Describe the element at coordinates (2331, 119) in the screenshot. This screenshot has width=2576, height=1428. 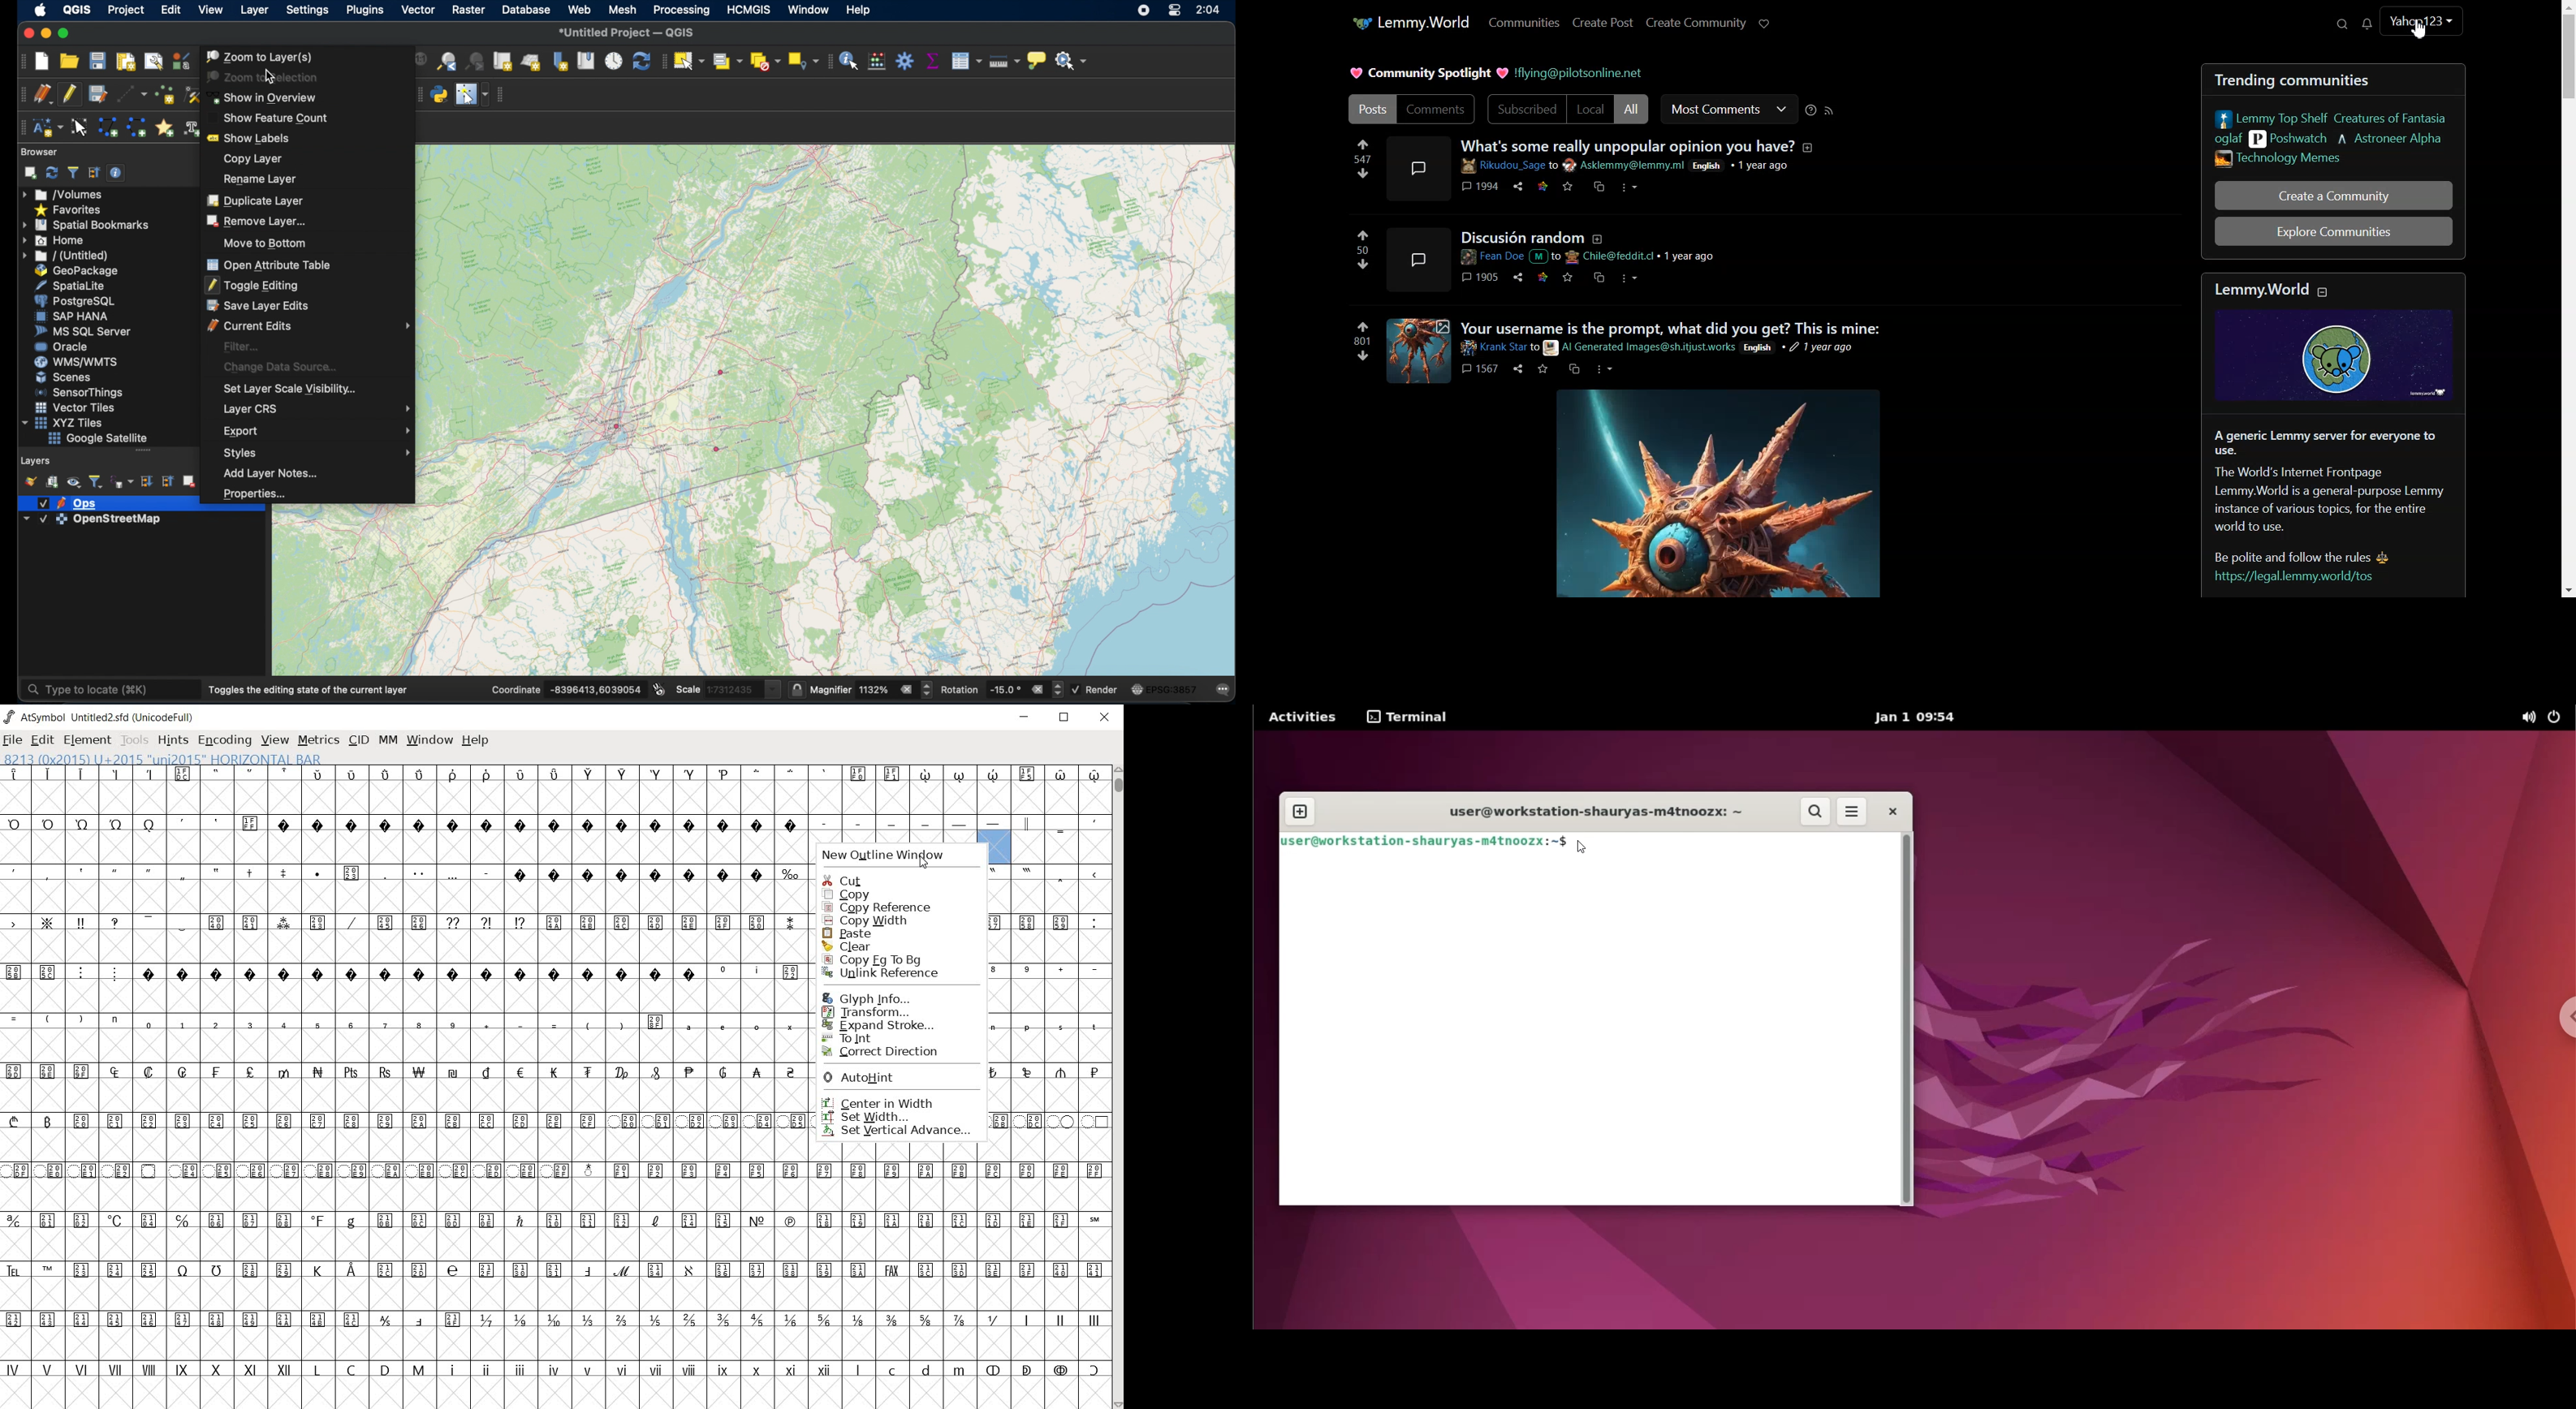
I see `Posts` at that location.